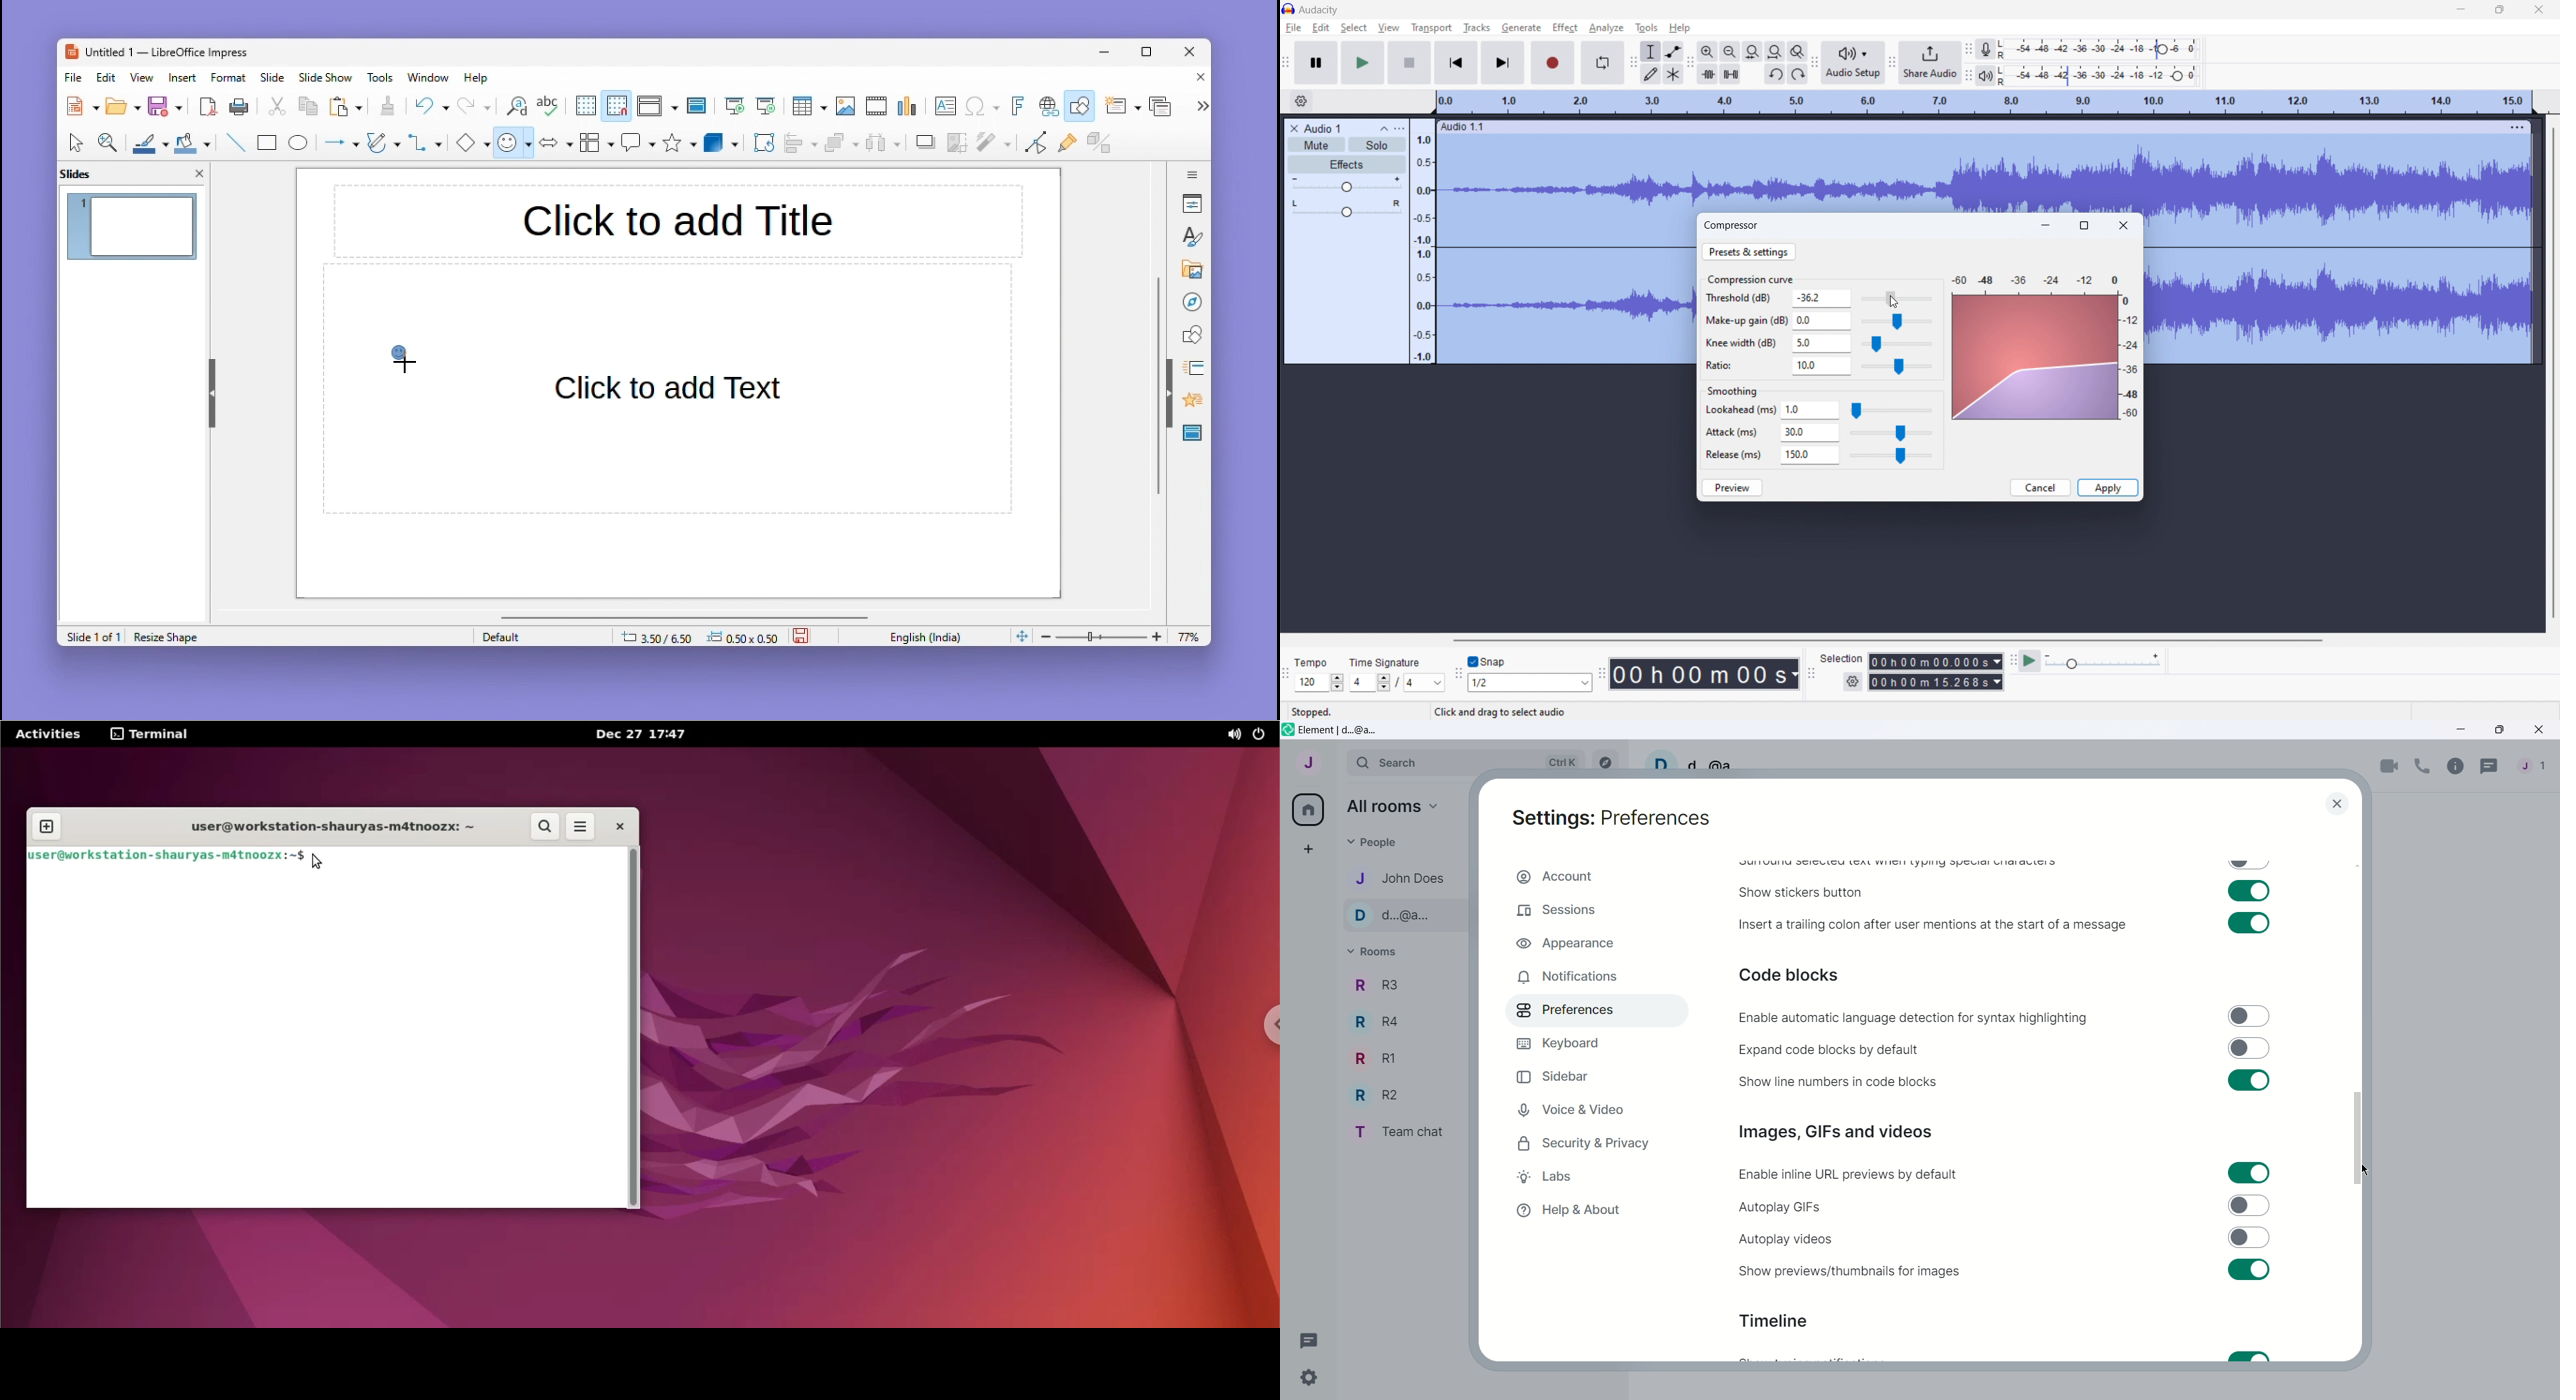  What do you see at coordinates (1605, 760) in the screenshot?
I see `Explore rooms` at bounding box center [1605, 760].